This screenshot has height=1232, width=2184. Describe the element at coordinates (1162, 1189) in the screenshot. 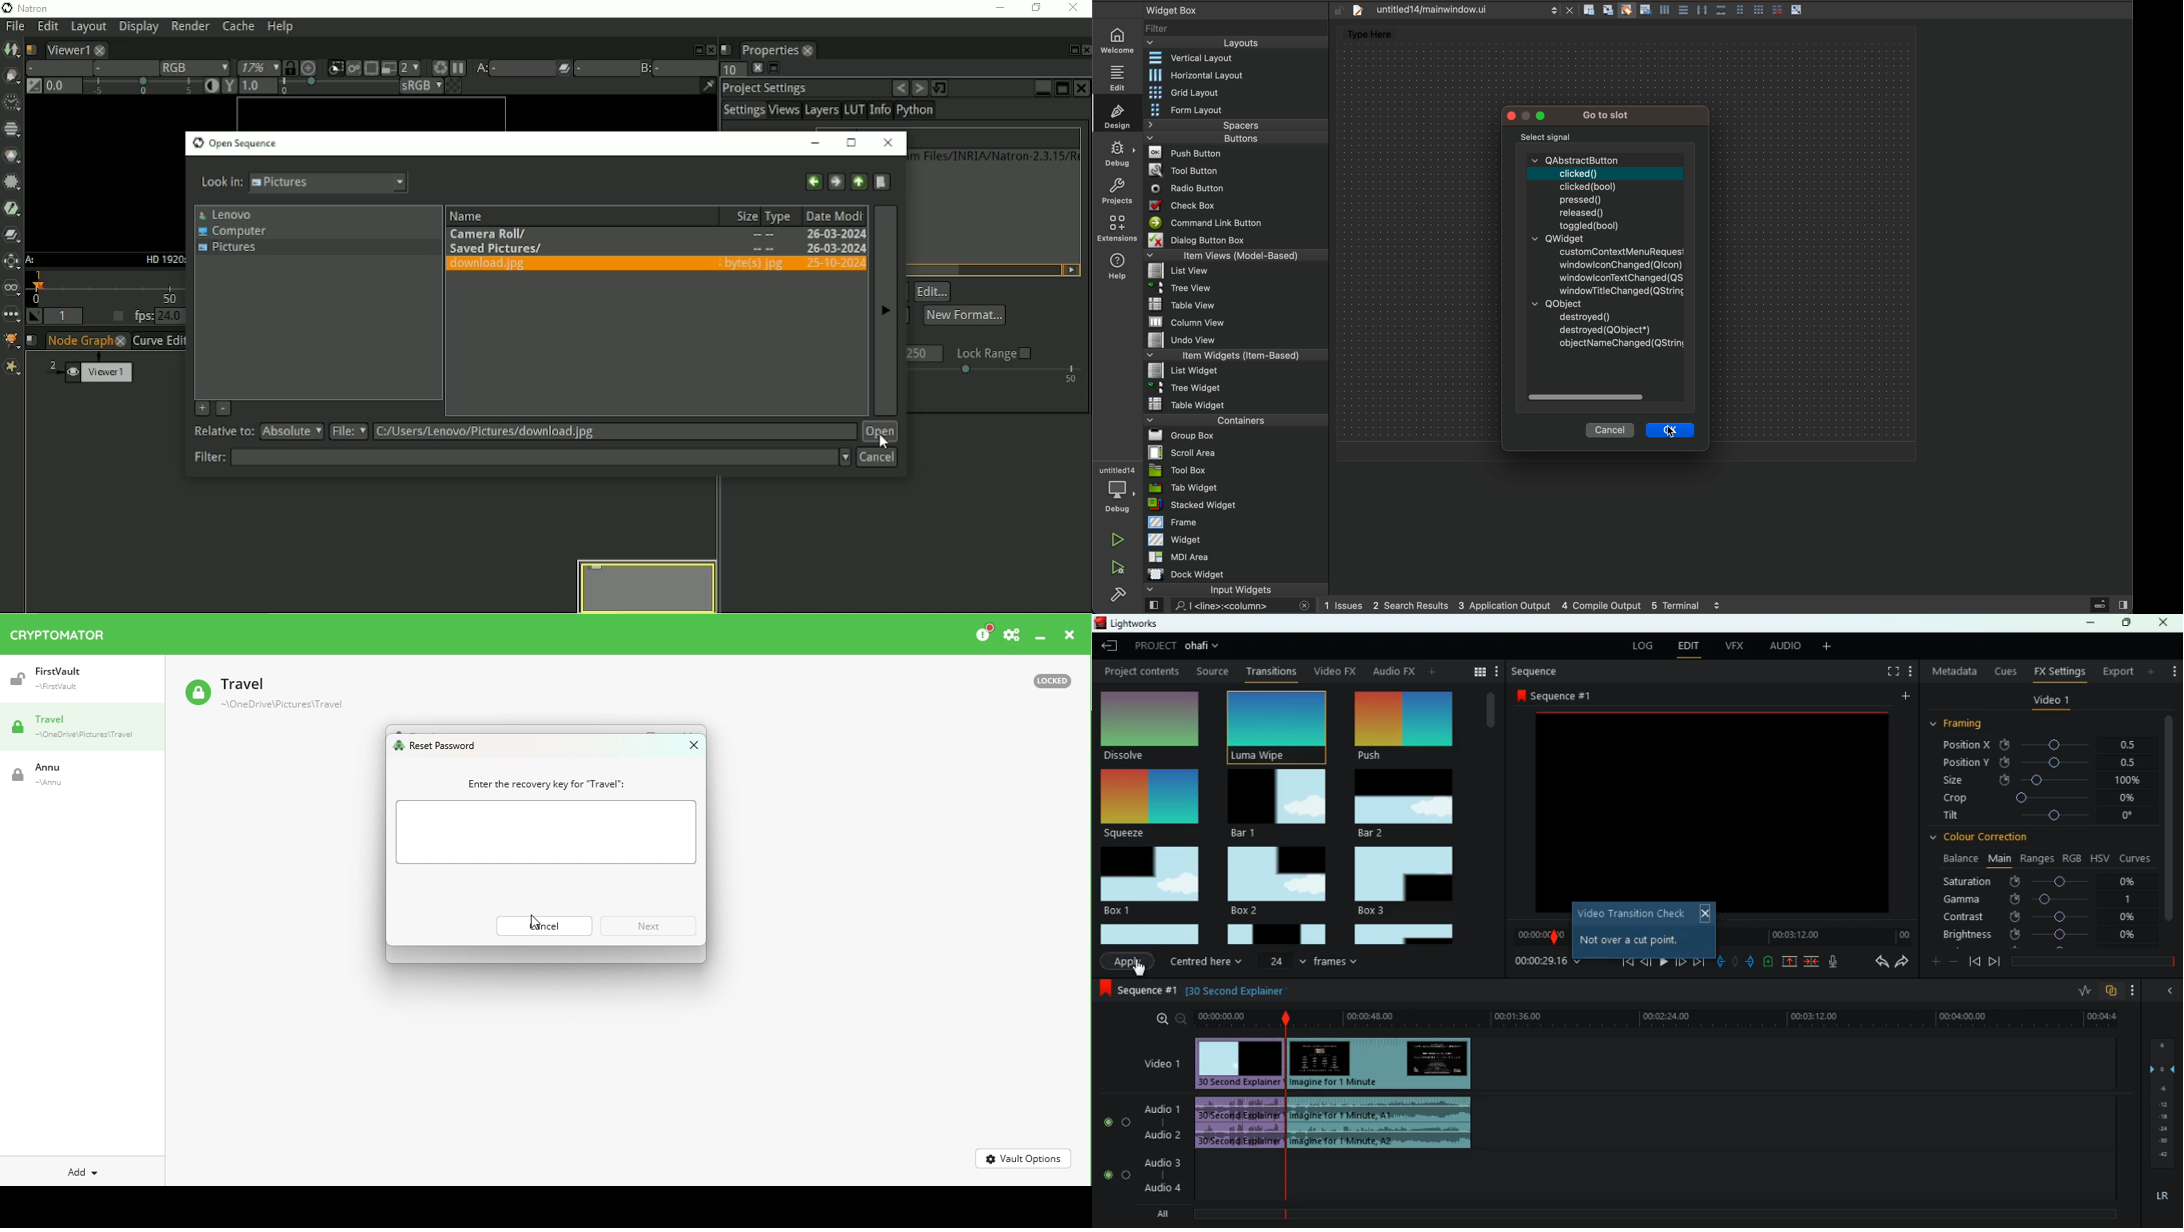

I see `audio 4` at that location.